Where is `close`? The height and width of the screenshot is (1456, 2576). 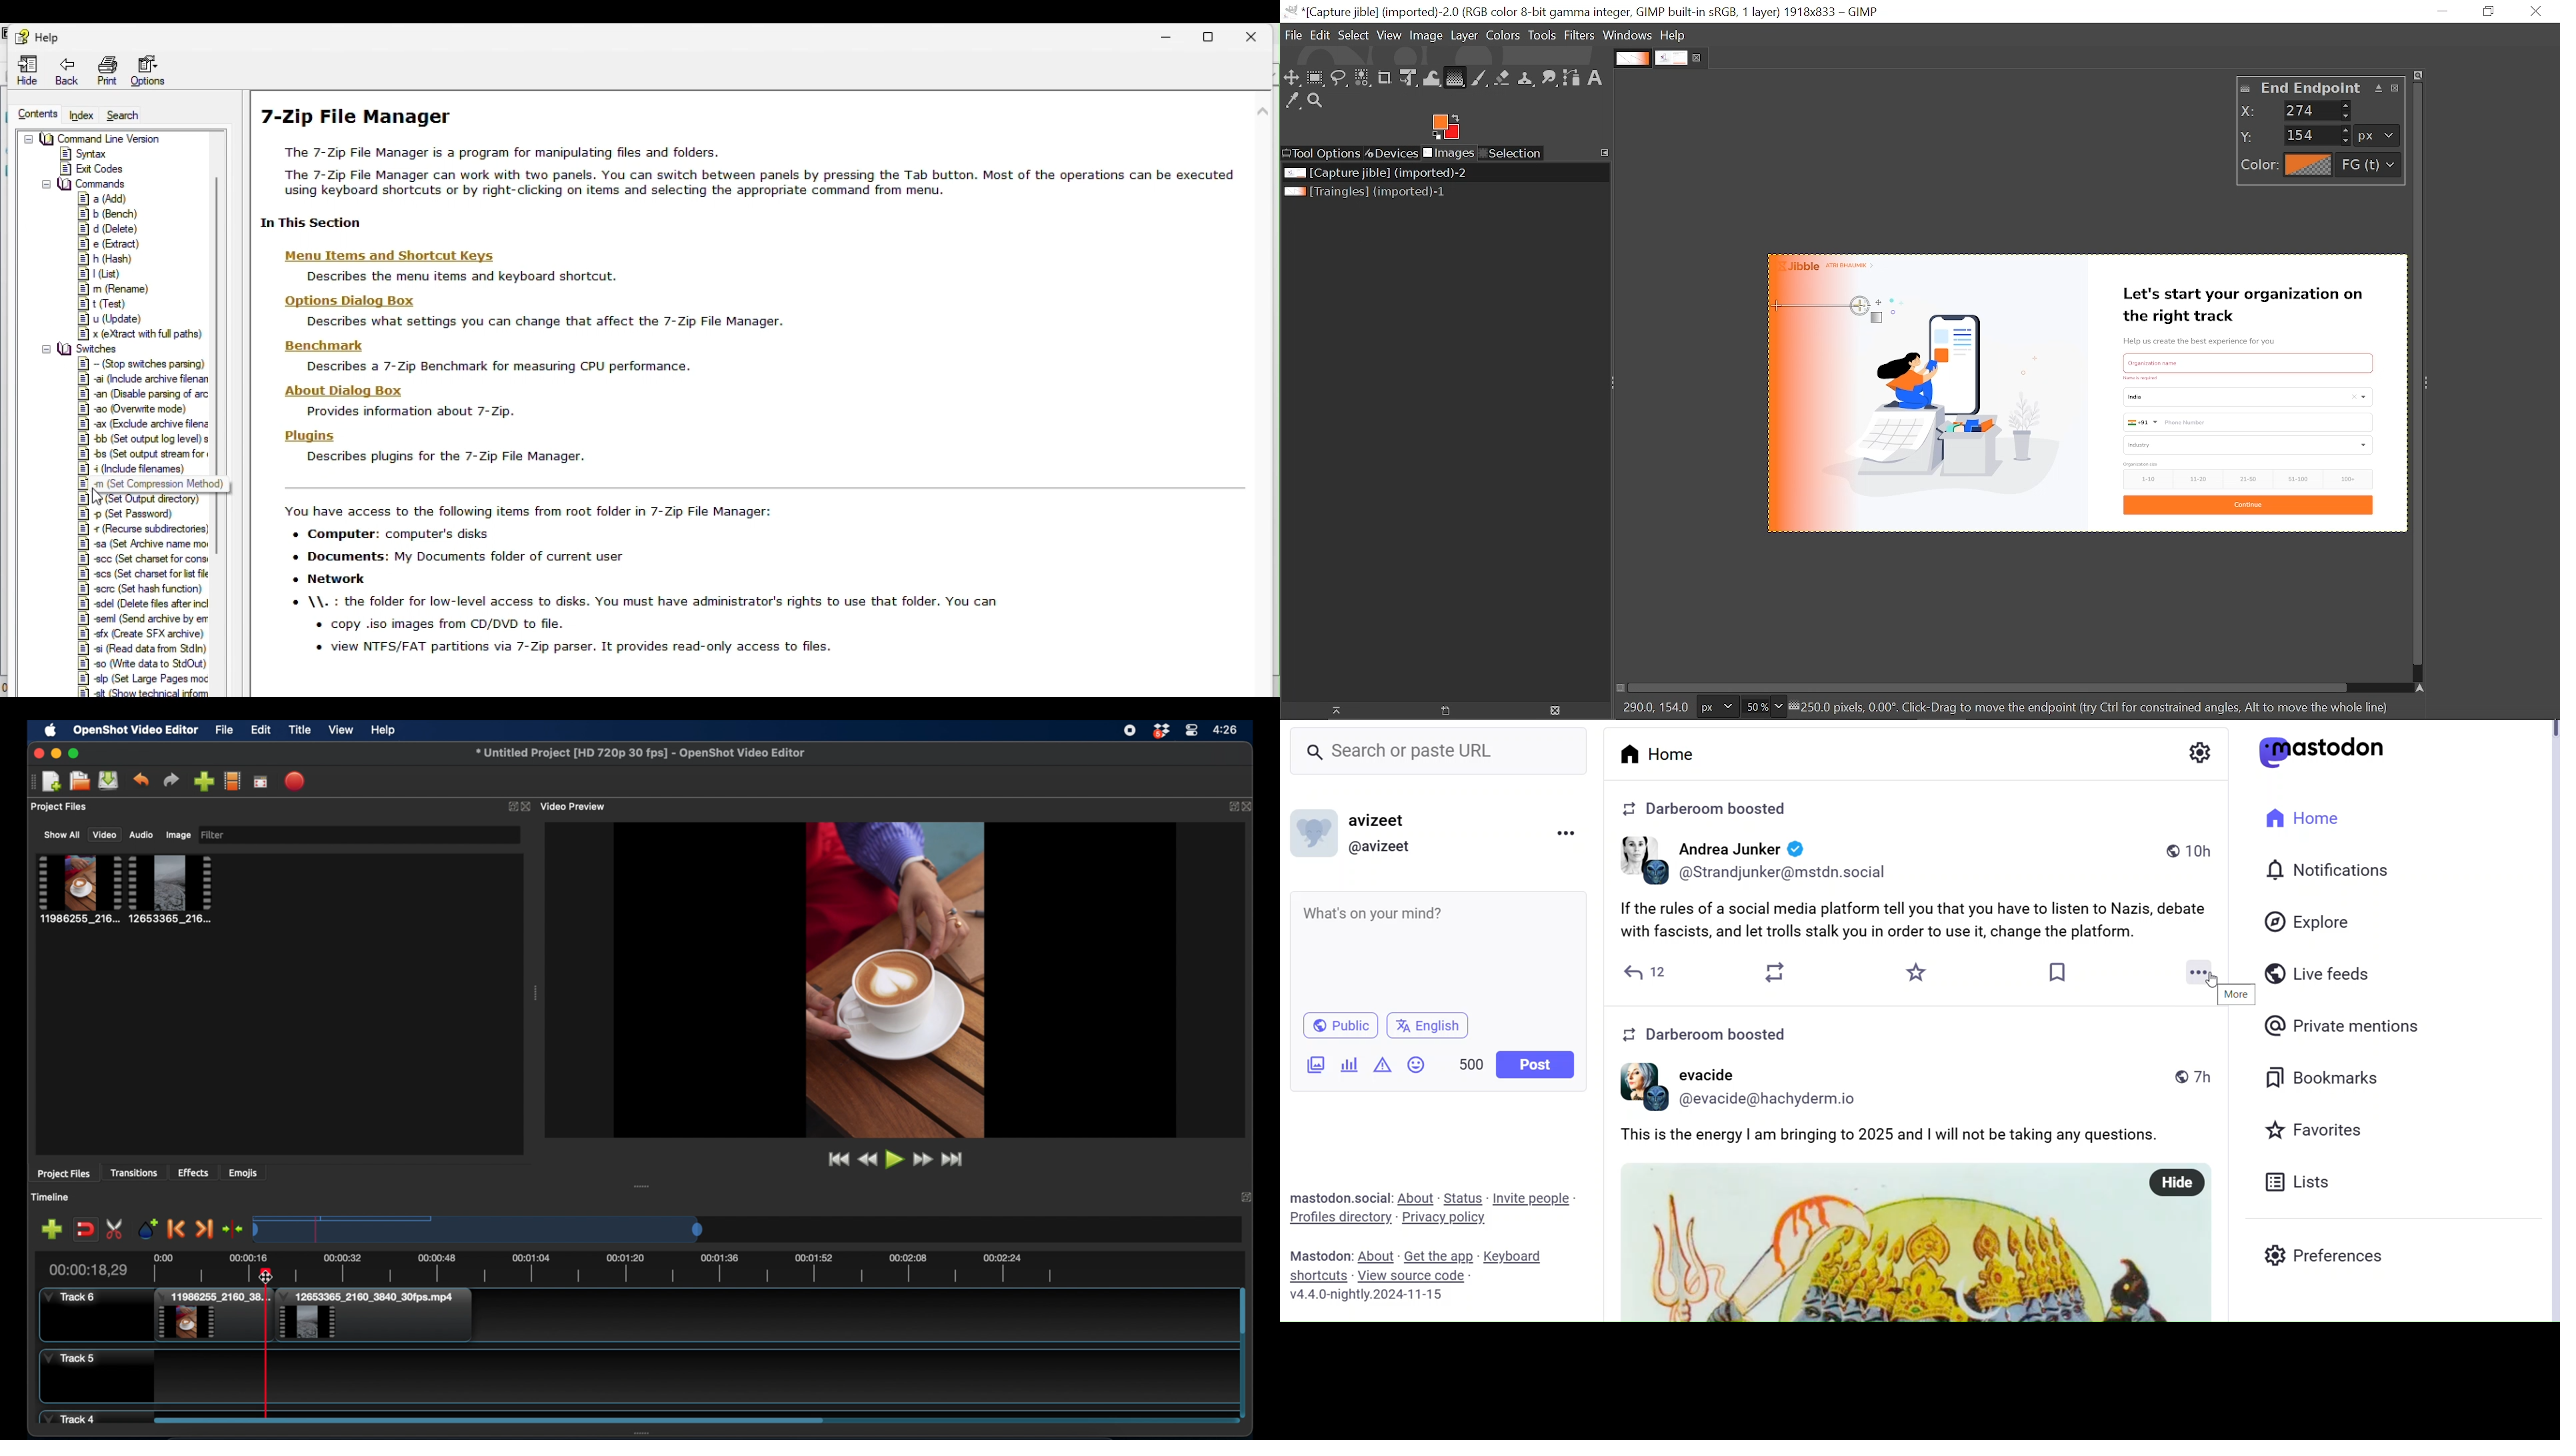 close is located at coordinates (1250, 806).